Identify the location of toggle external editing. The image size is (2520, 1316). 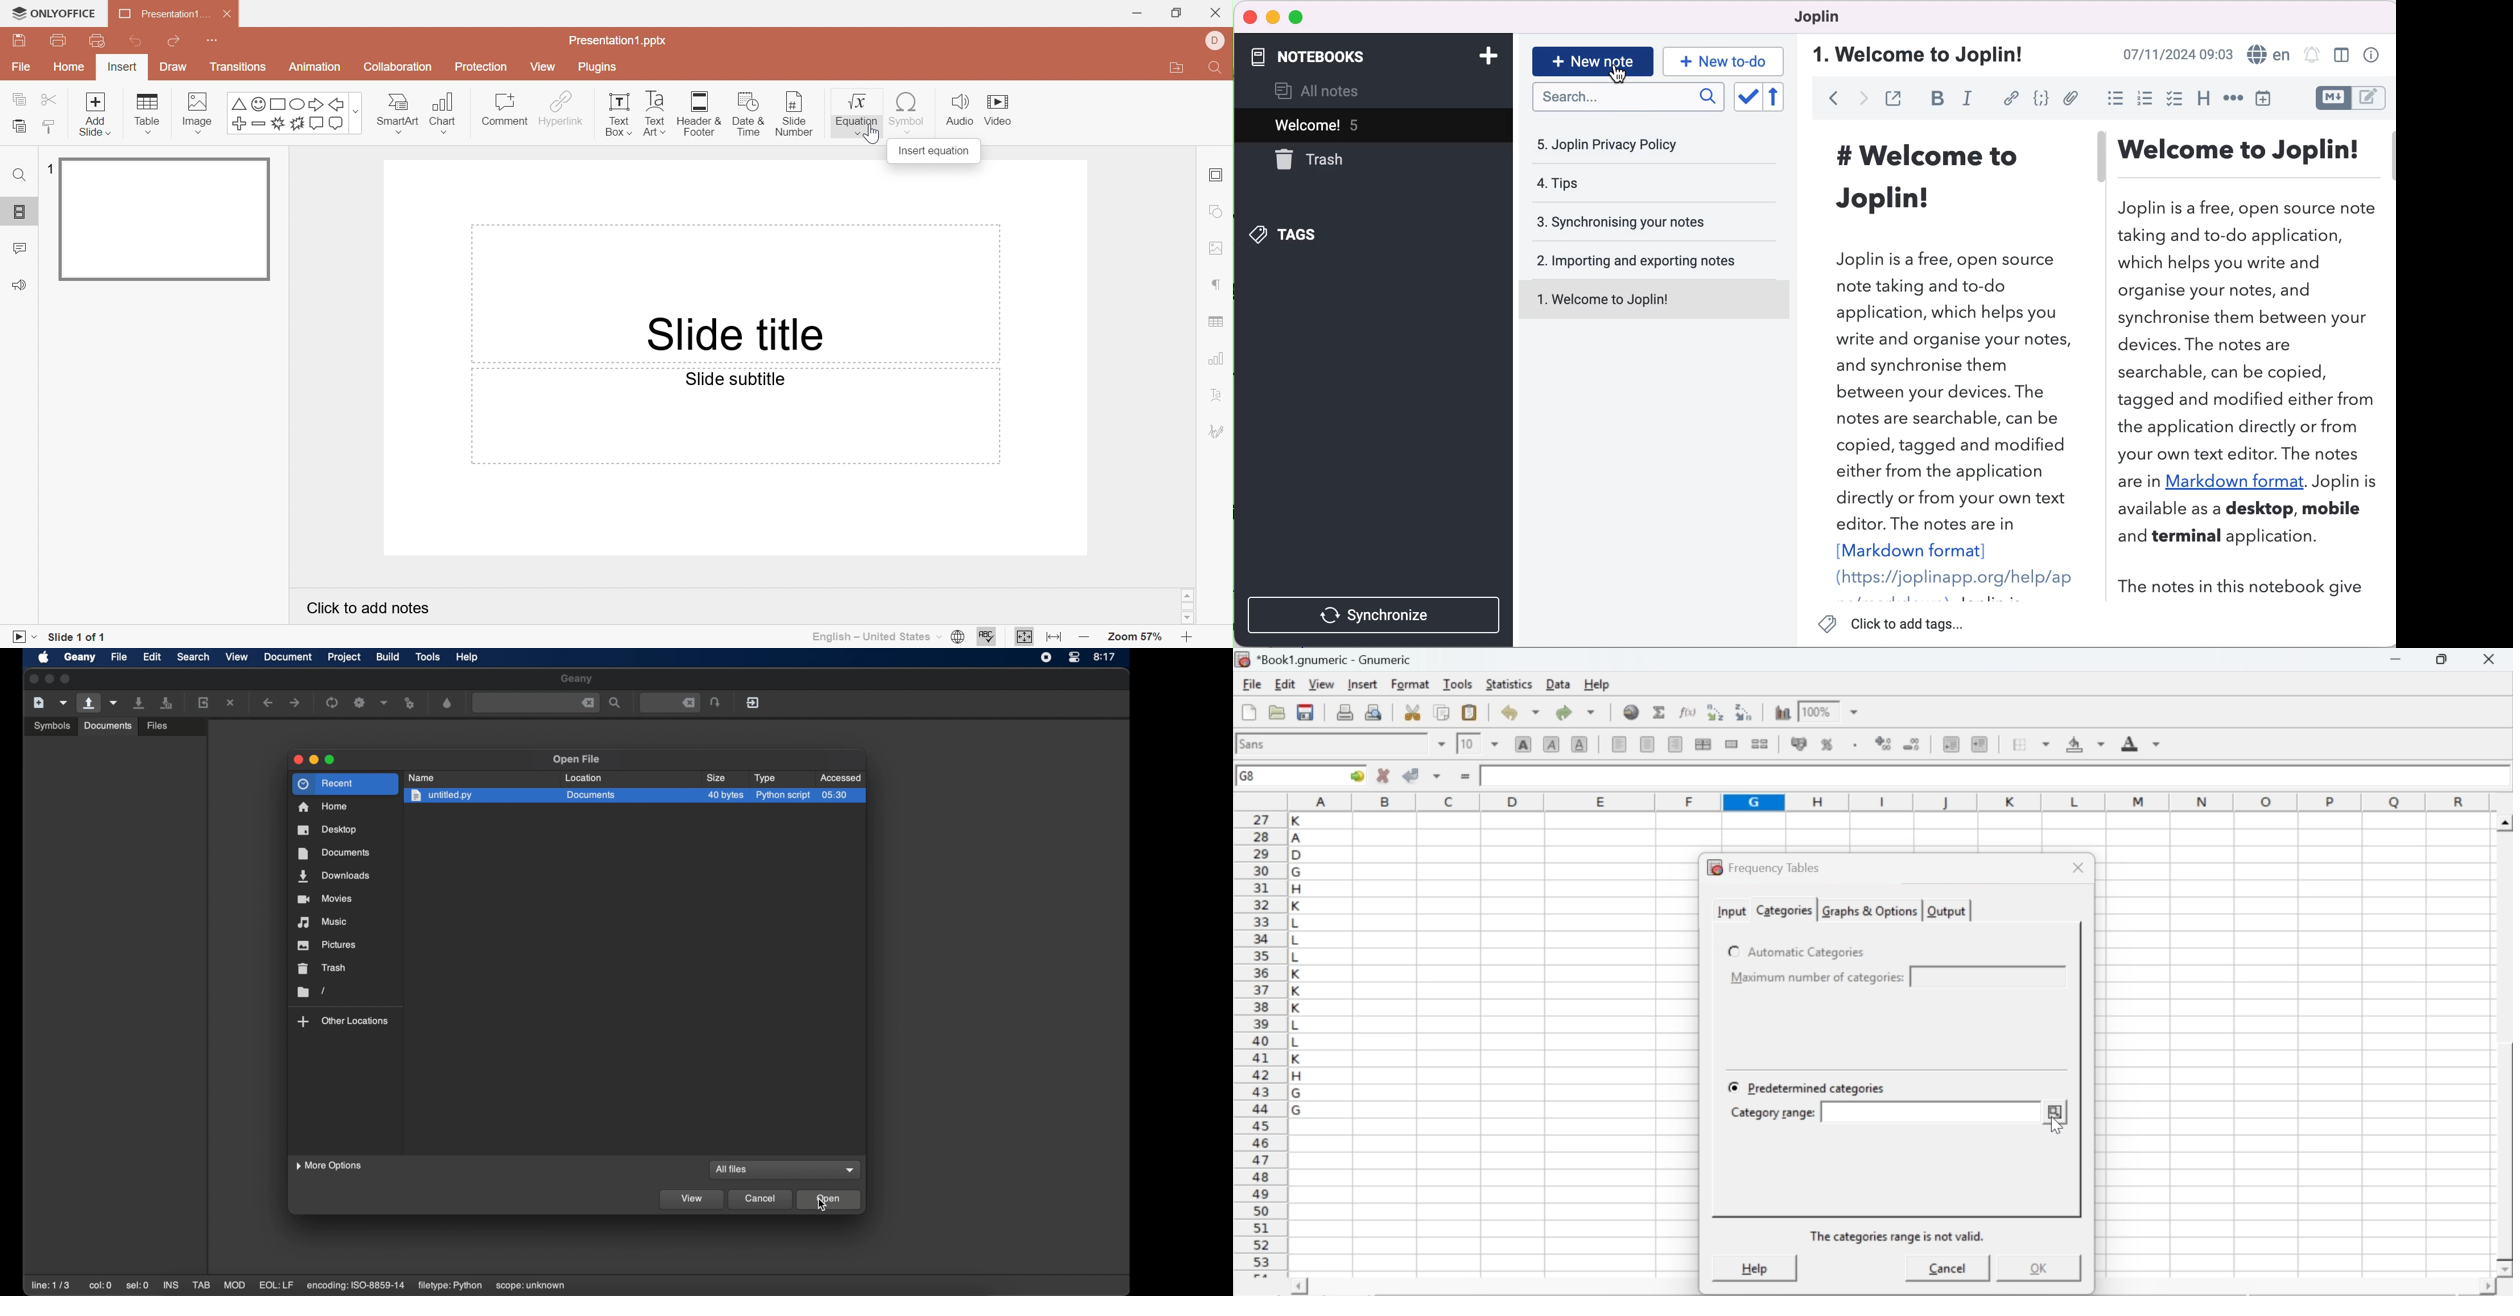
(1894, 100).